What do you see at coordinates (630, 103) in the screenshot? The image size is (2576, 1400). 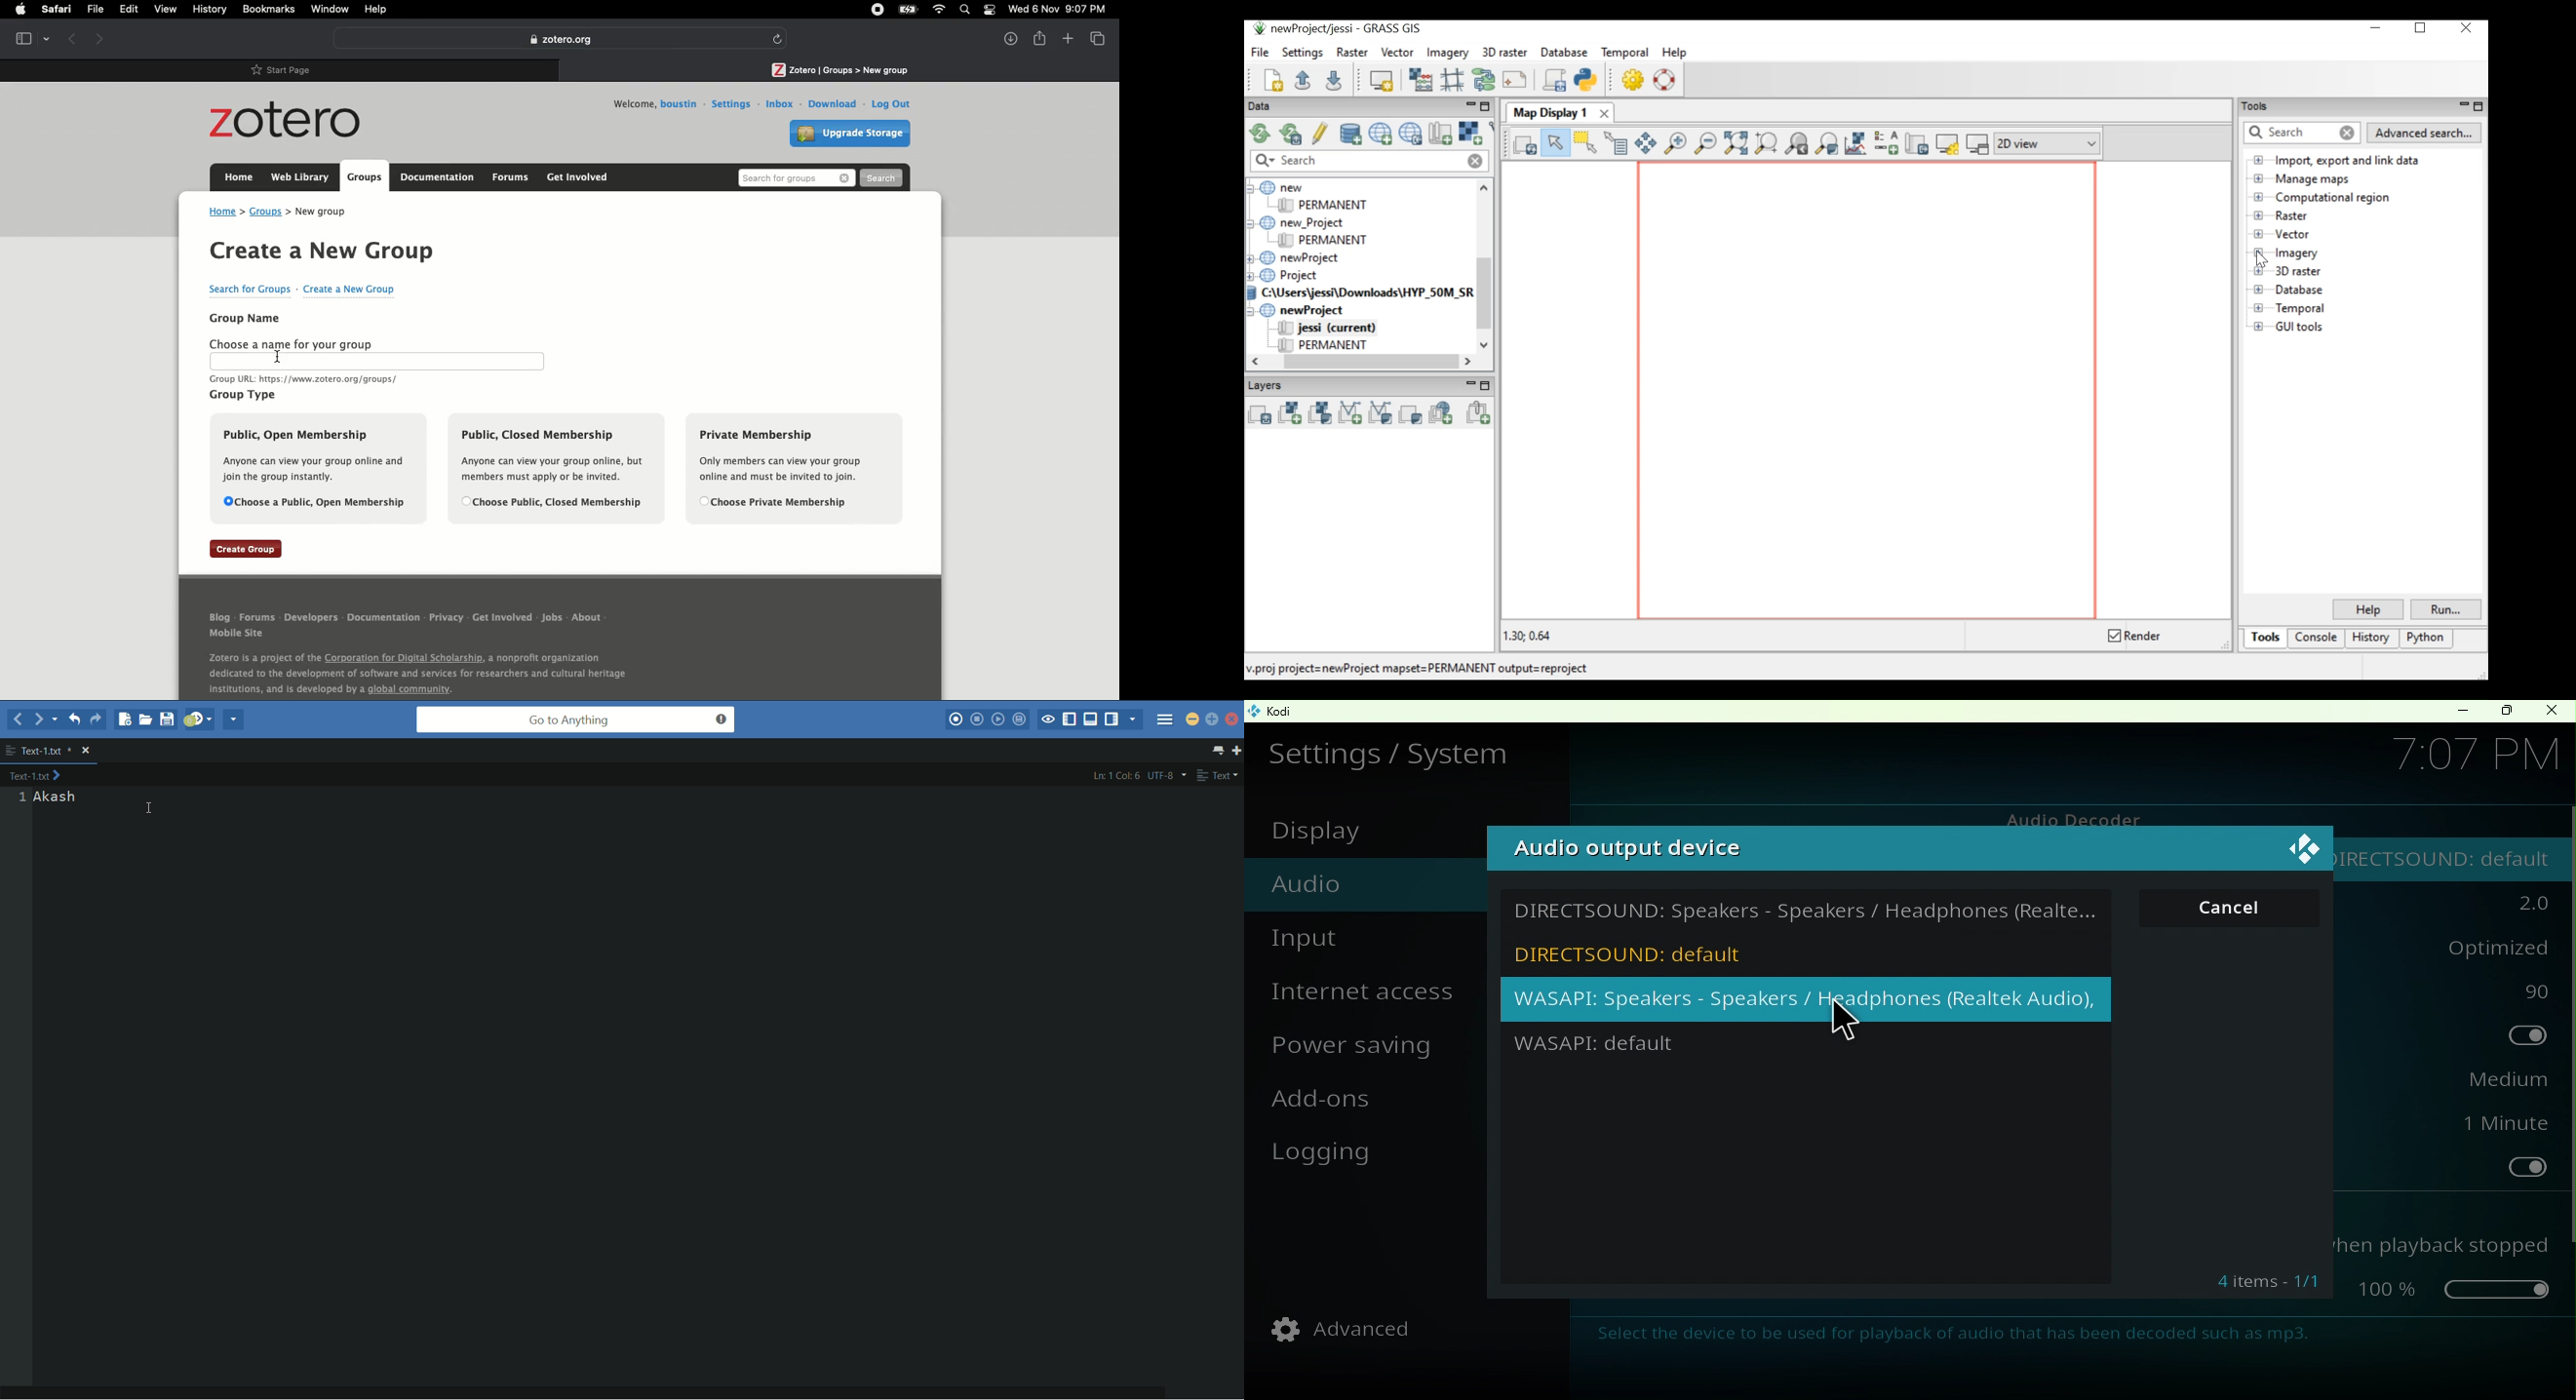 I see `Welcome` at bounding box center [630, 103].